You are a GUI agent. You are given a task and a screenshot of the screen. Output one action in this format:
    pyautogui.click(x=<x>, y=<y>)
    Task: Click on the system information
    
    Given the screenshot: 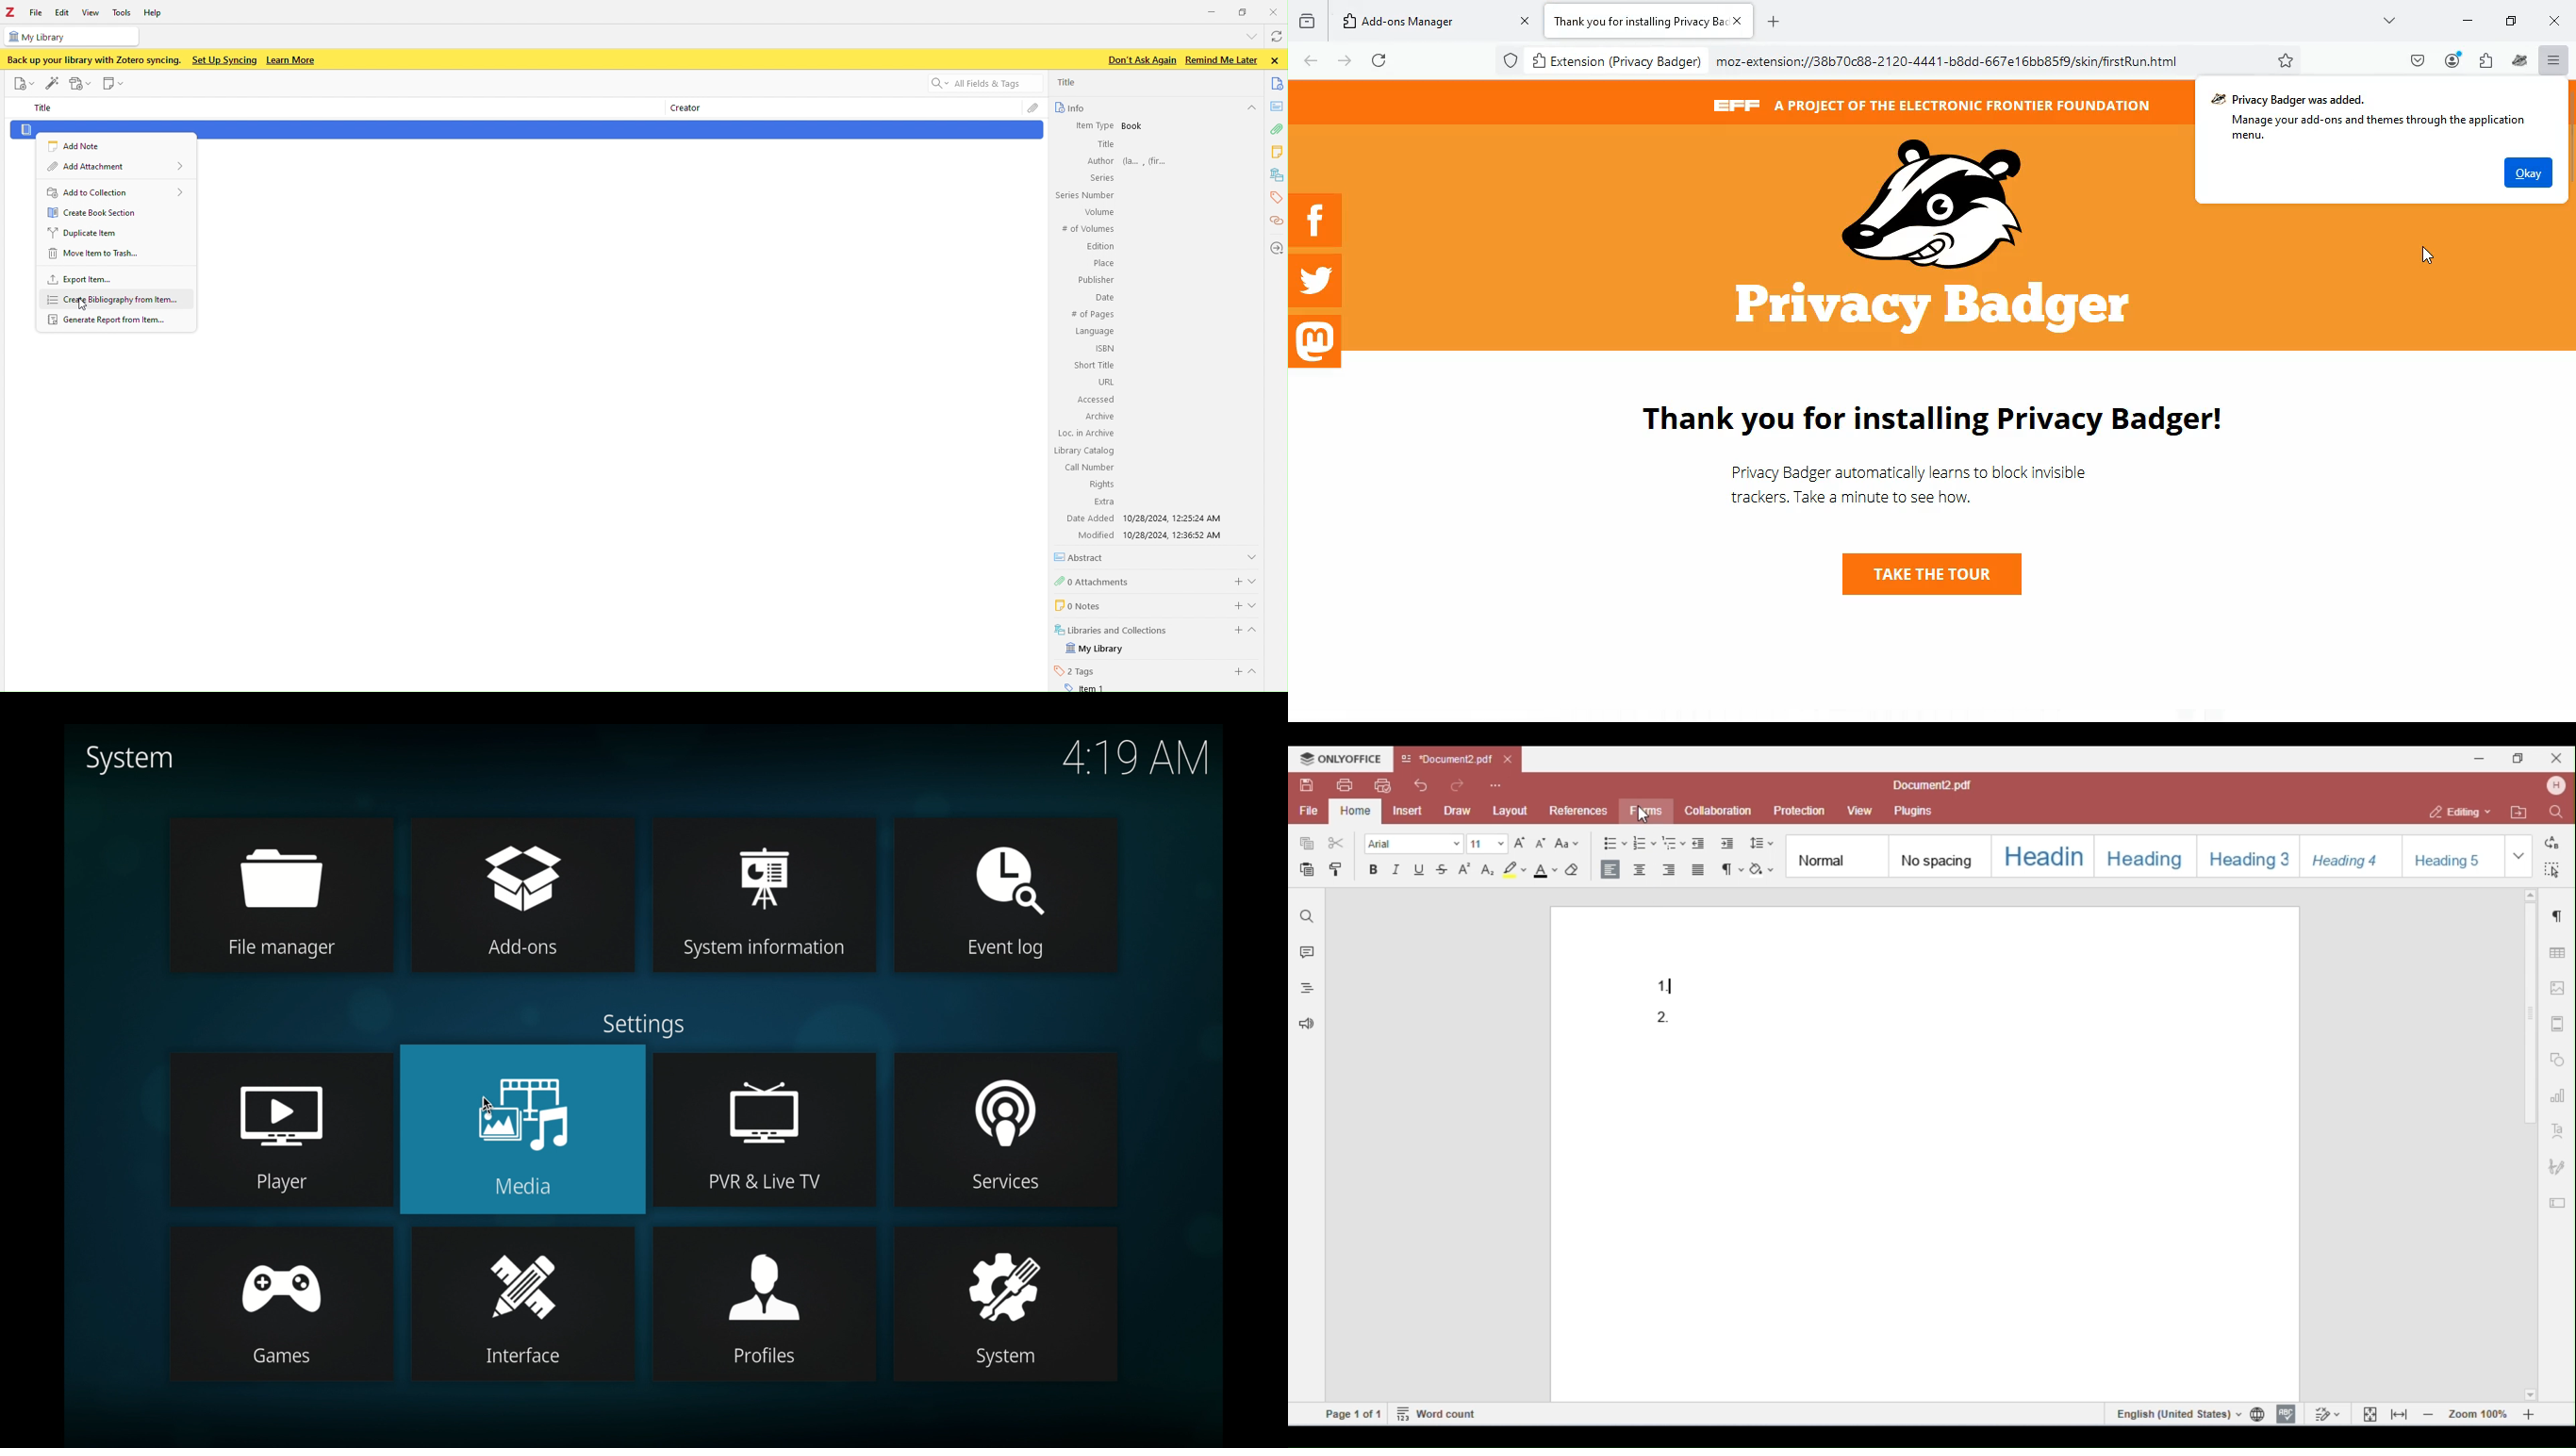 What is the action you would take?
    pyautogui.click(x=764, y=896)
    